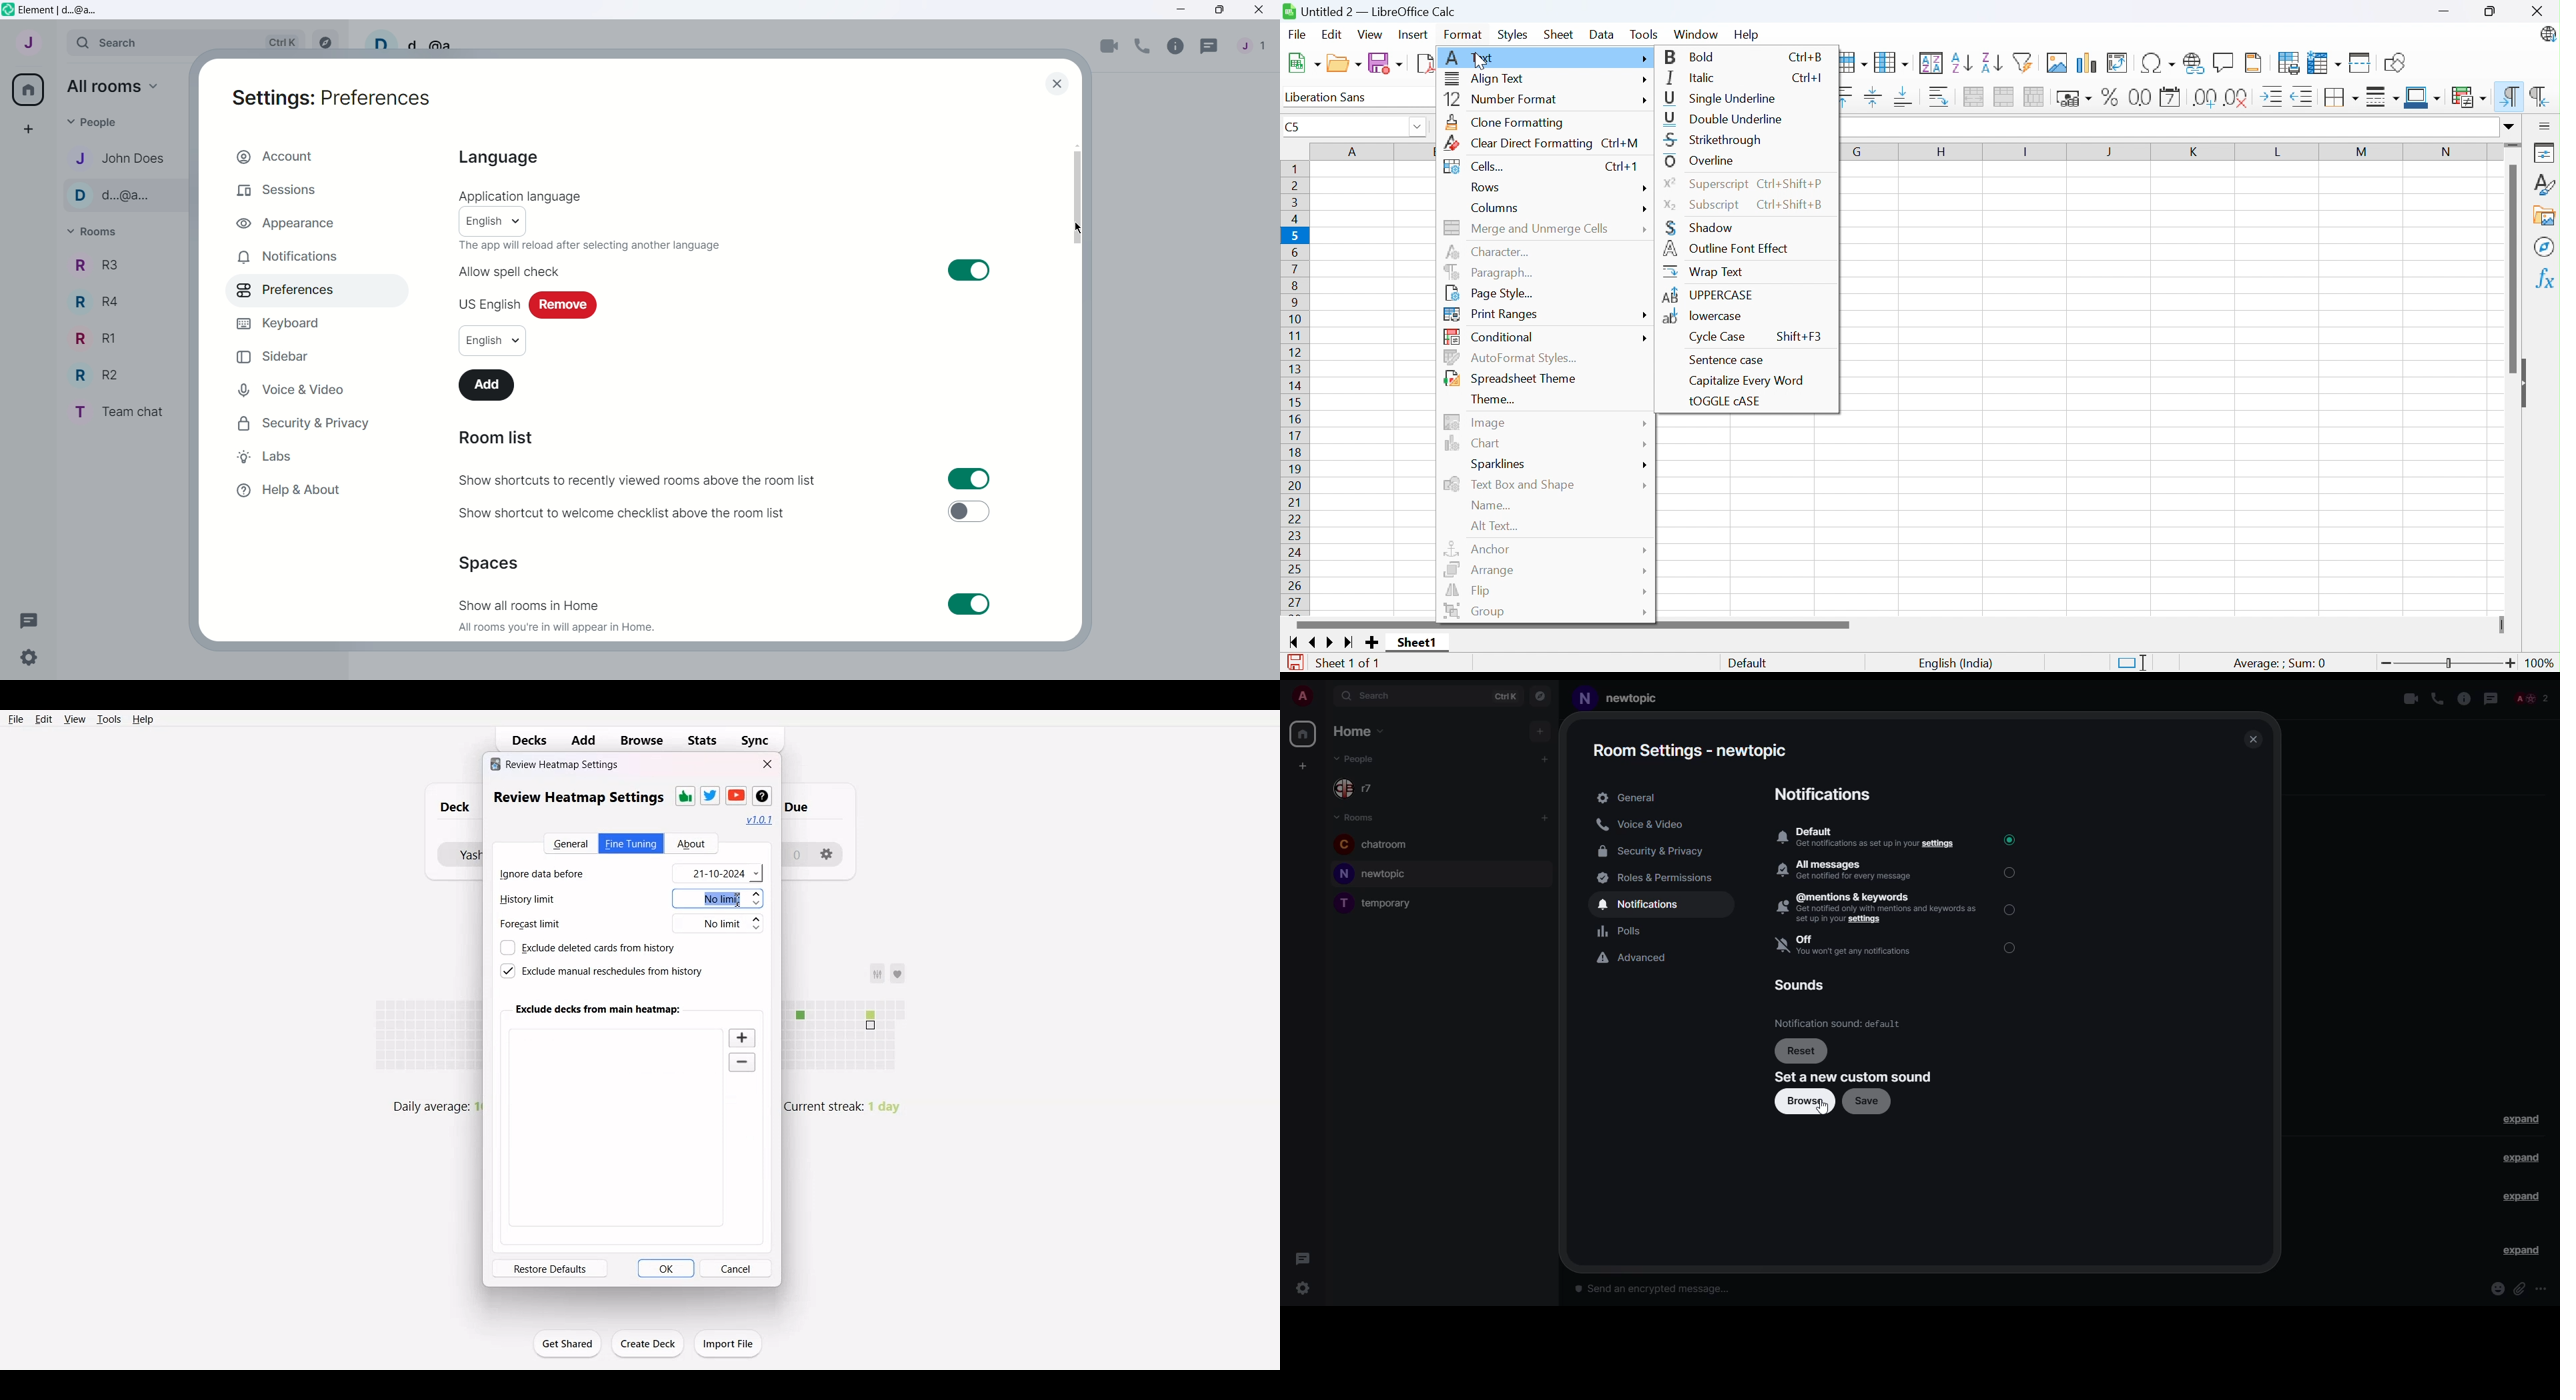 This screenshot has height=1400, width=2576. Describe the element at coordinates (1622, 168) in the screenshot. I see `Ctrl+1` at that location.